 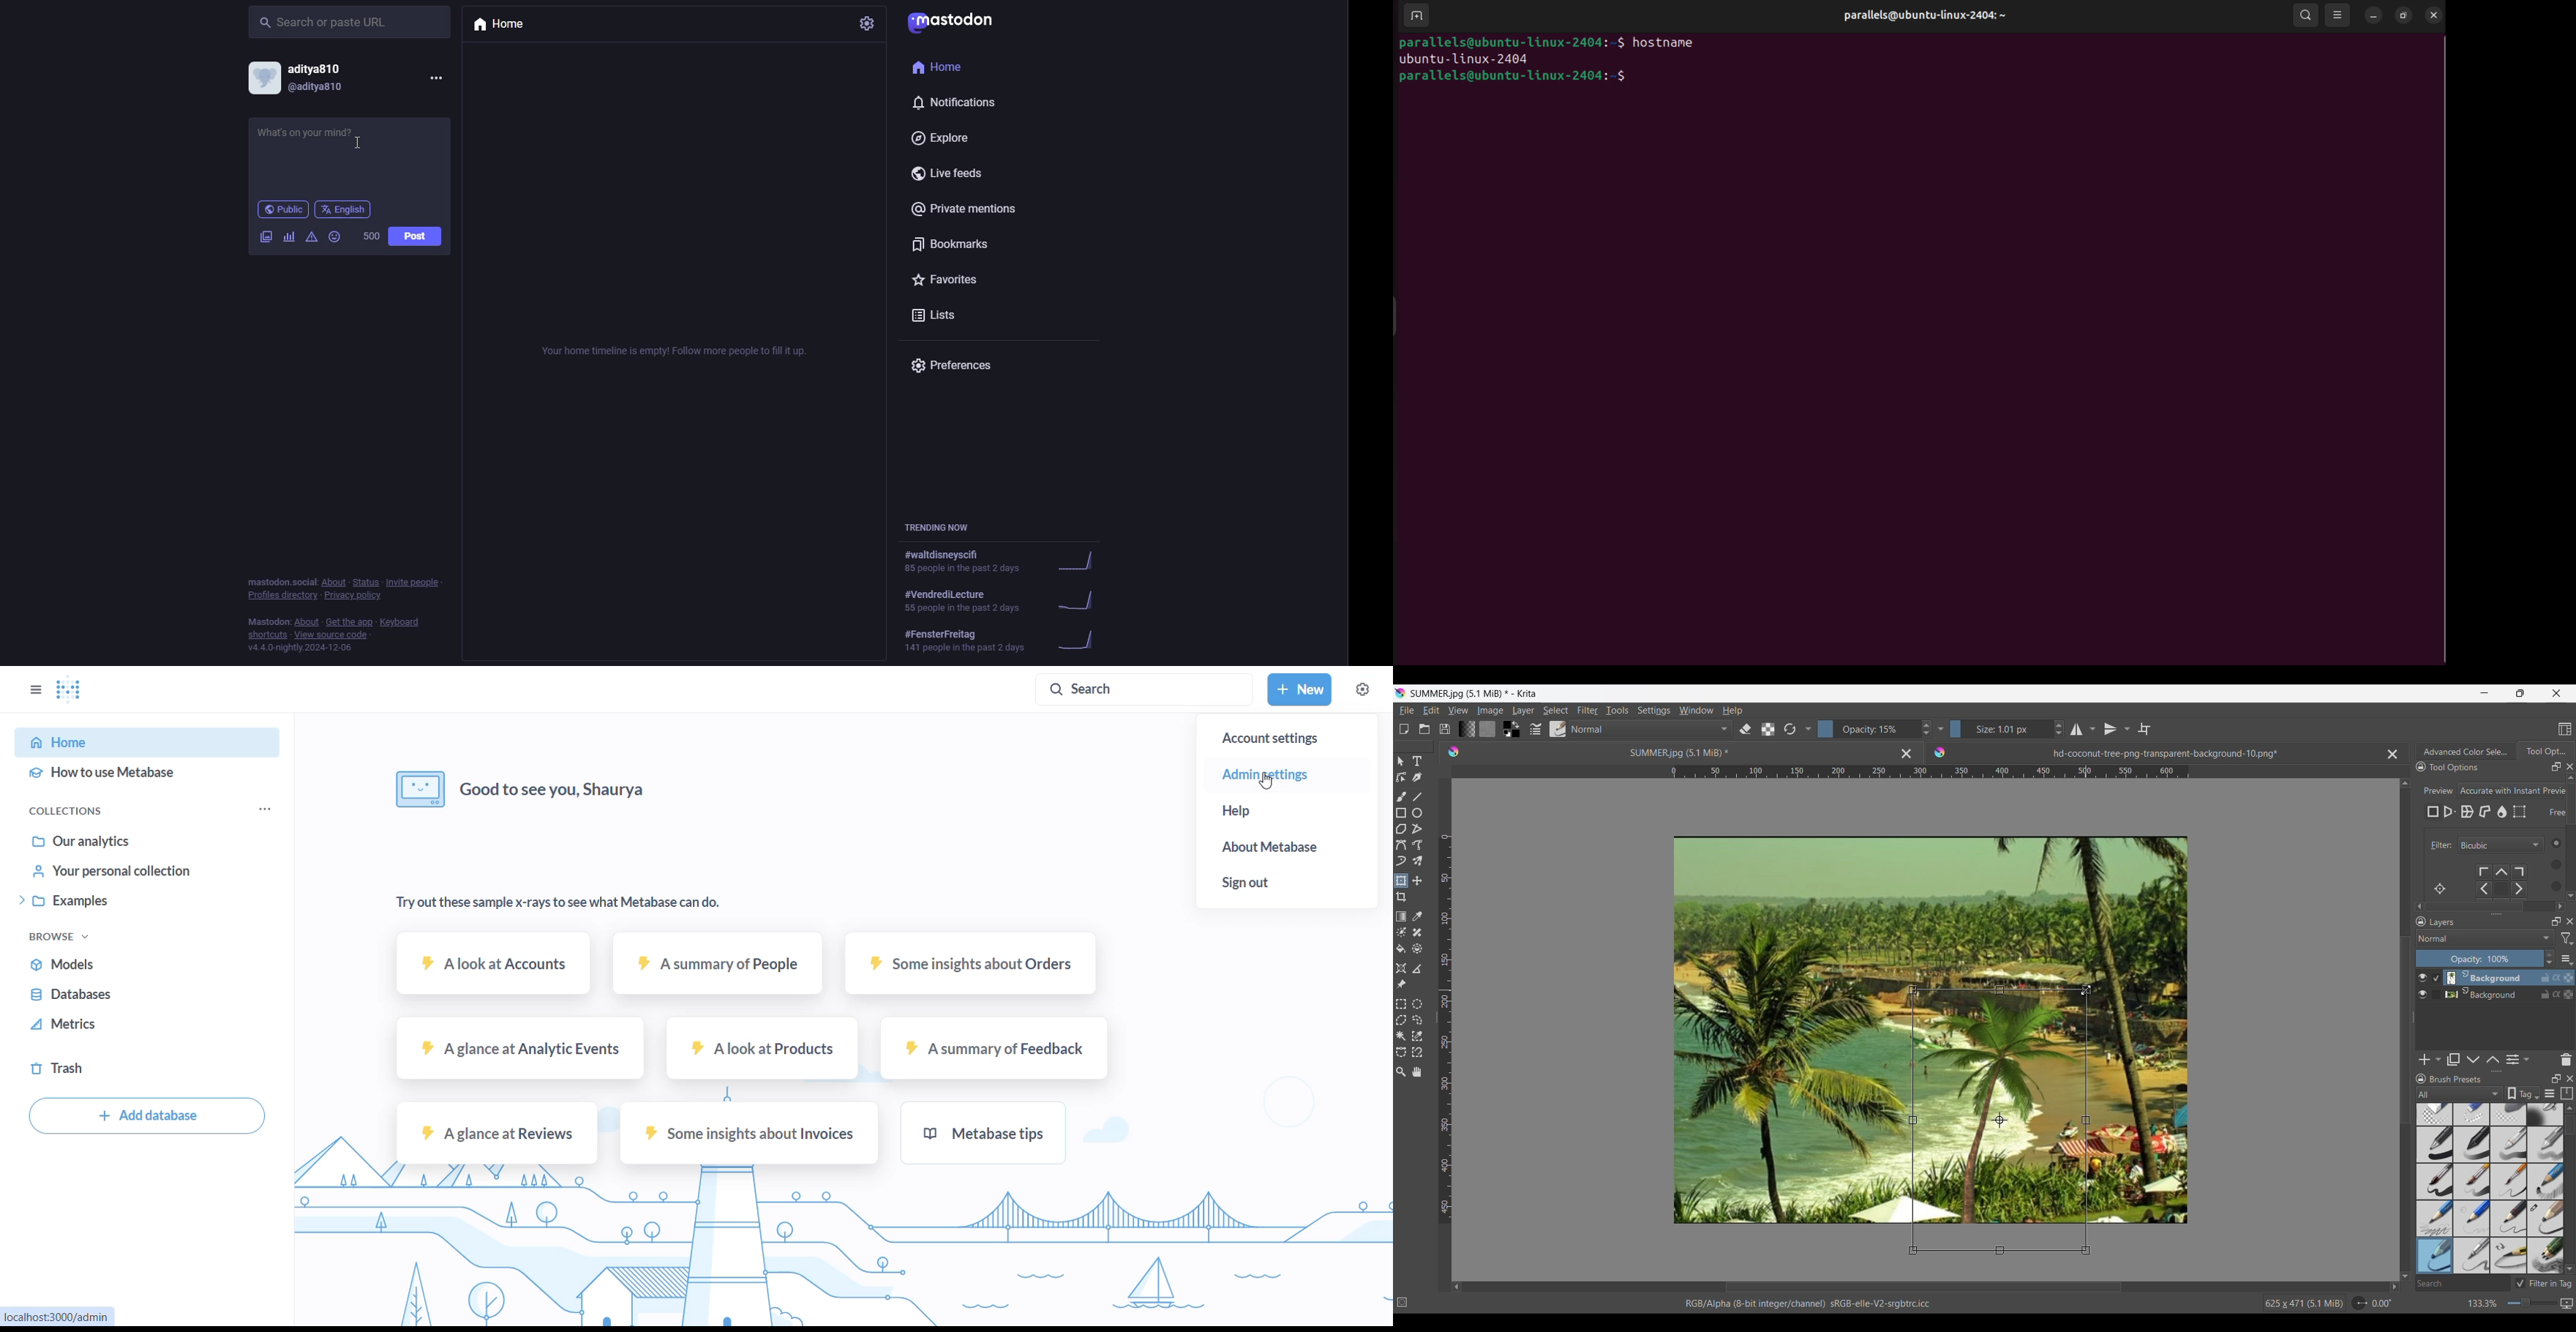 What do you see at coordinates (313, 237) in the screenshot?
I see `advanced` at bounding box center [313, 237].